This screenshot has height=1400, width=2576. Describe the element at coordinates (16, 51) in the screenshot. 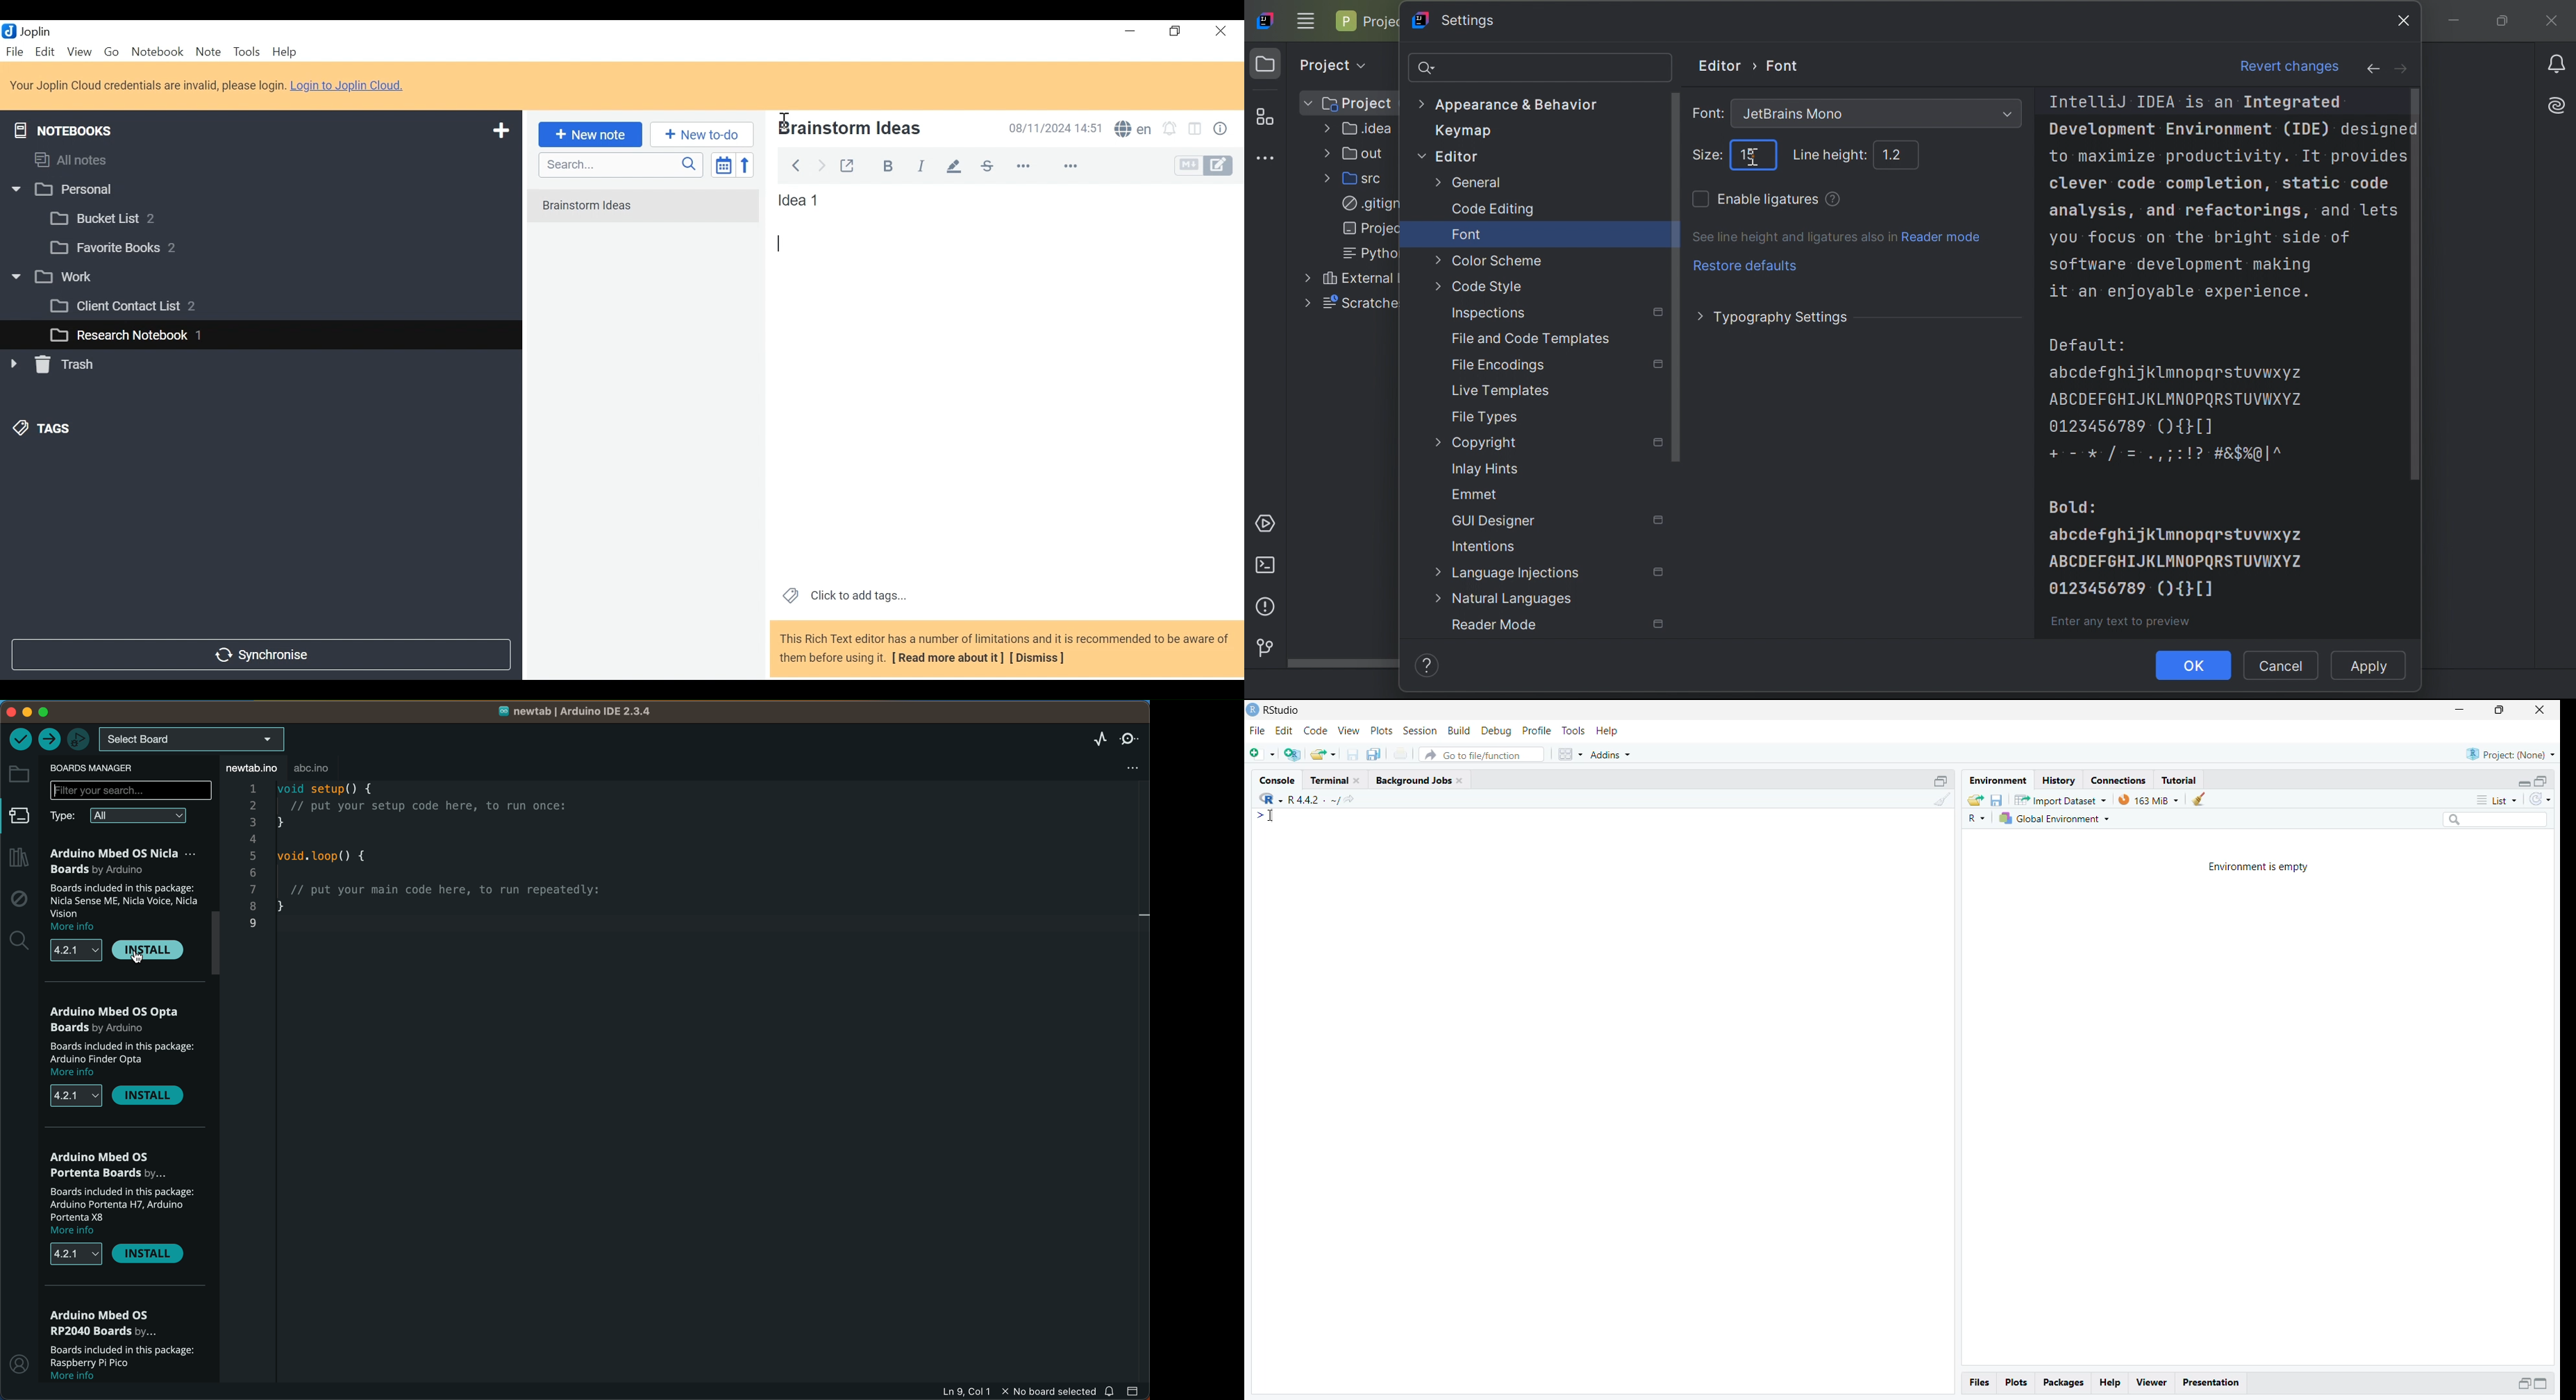

I see `File` at that location.